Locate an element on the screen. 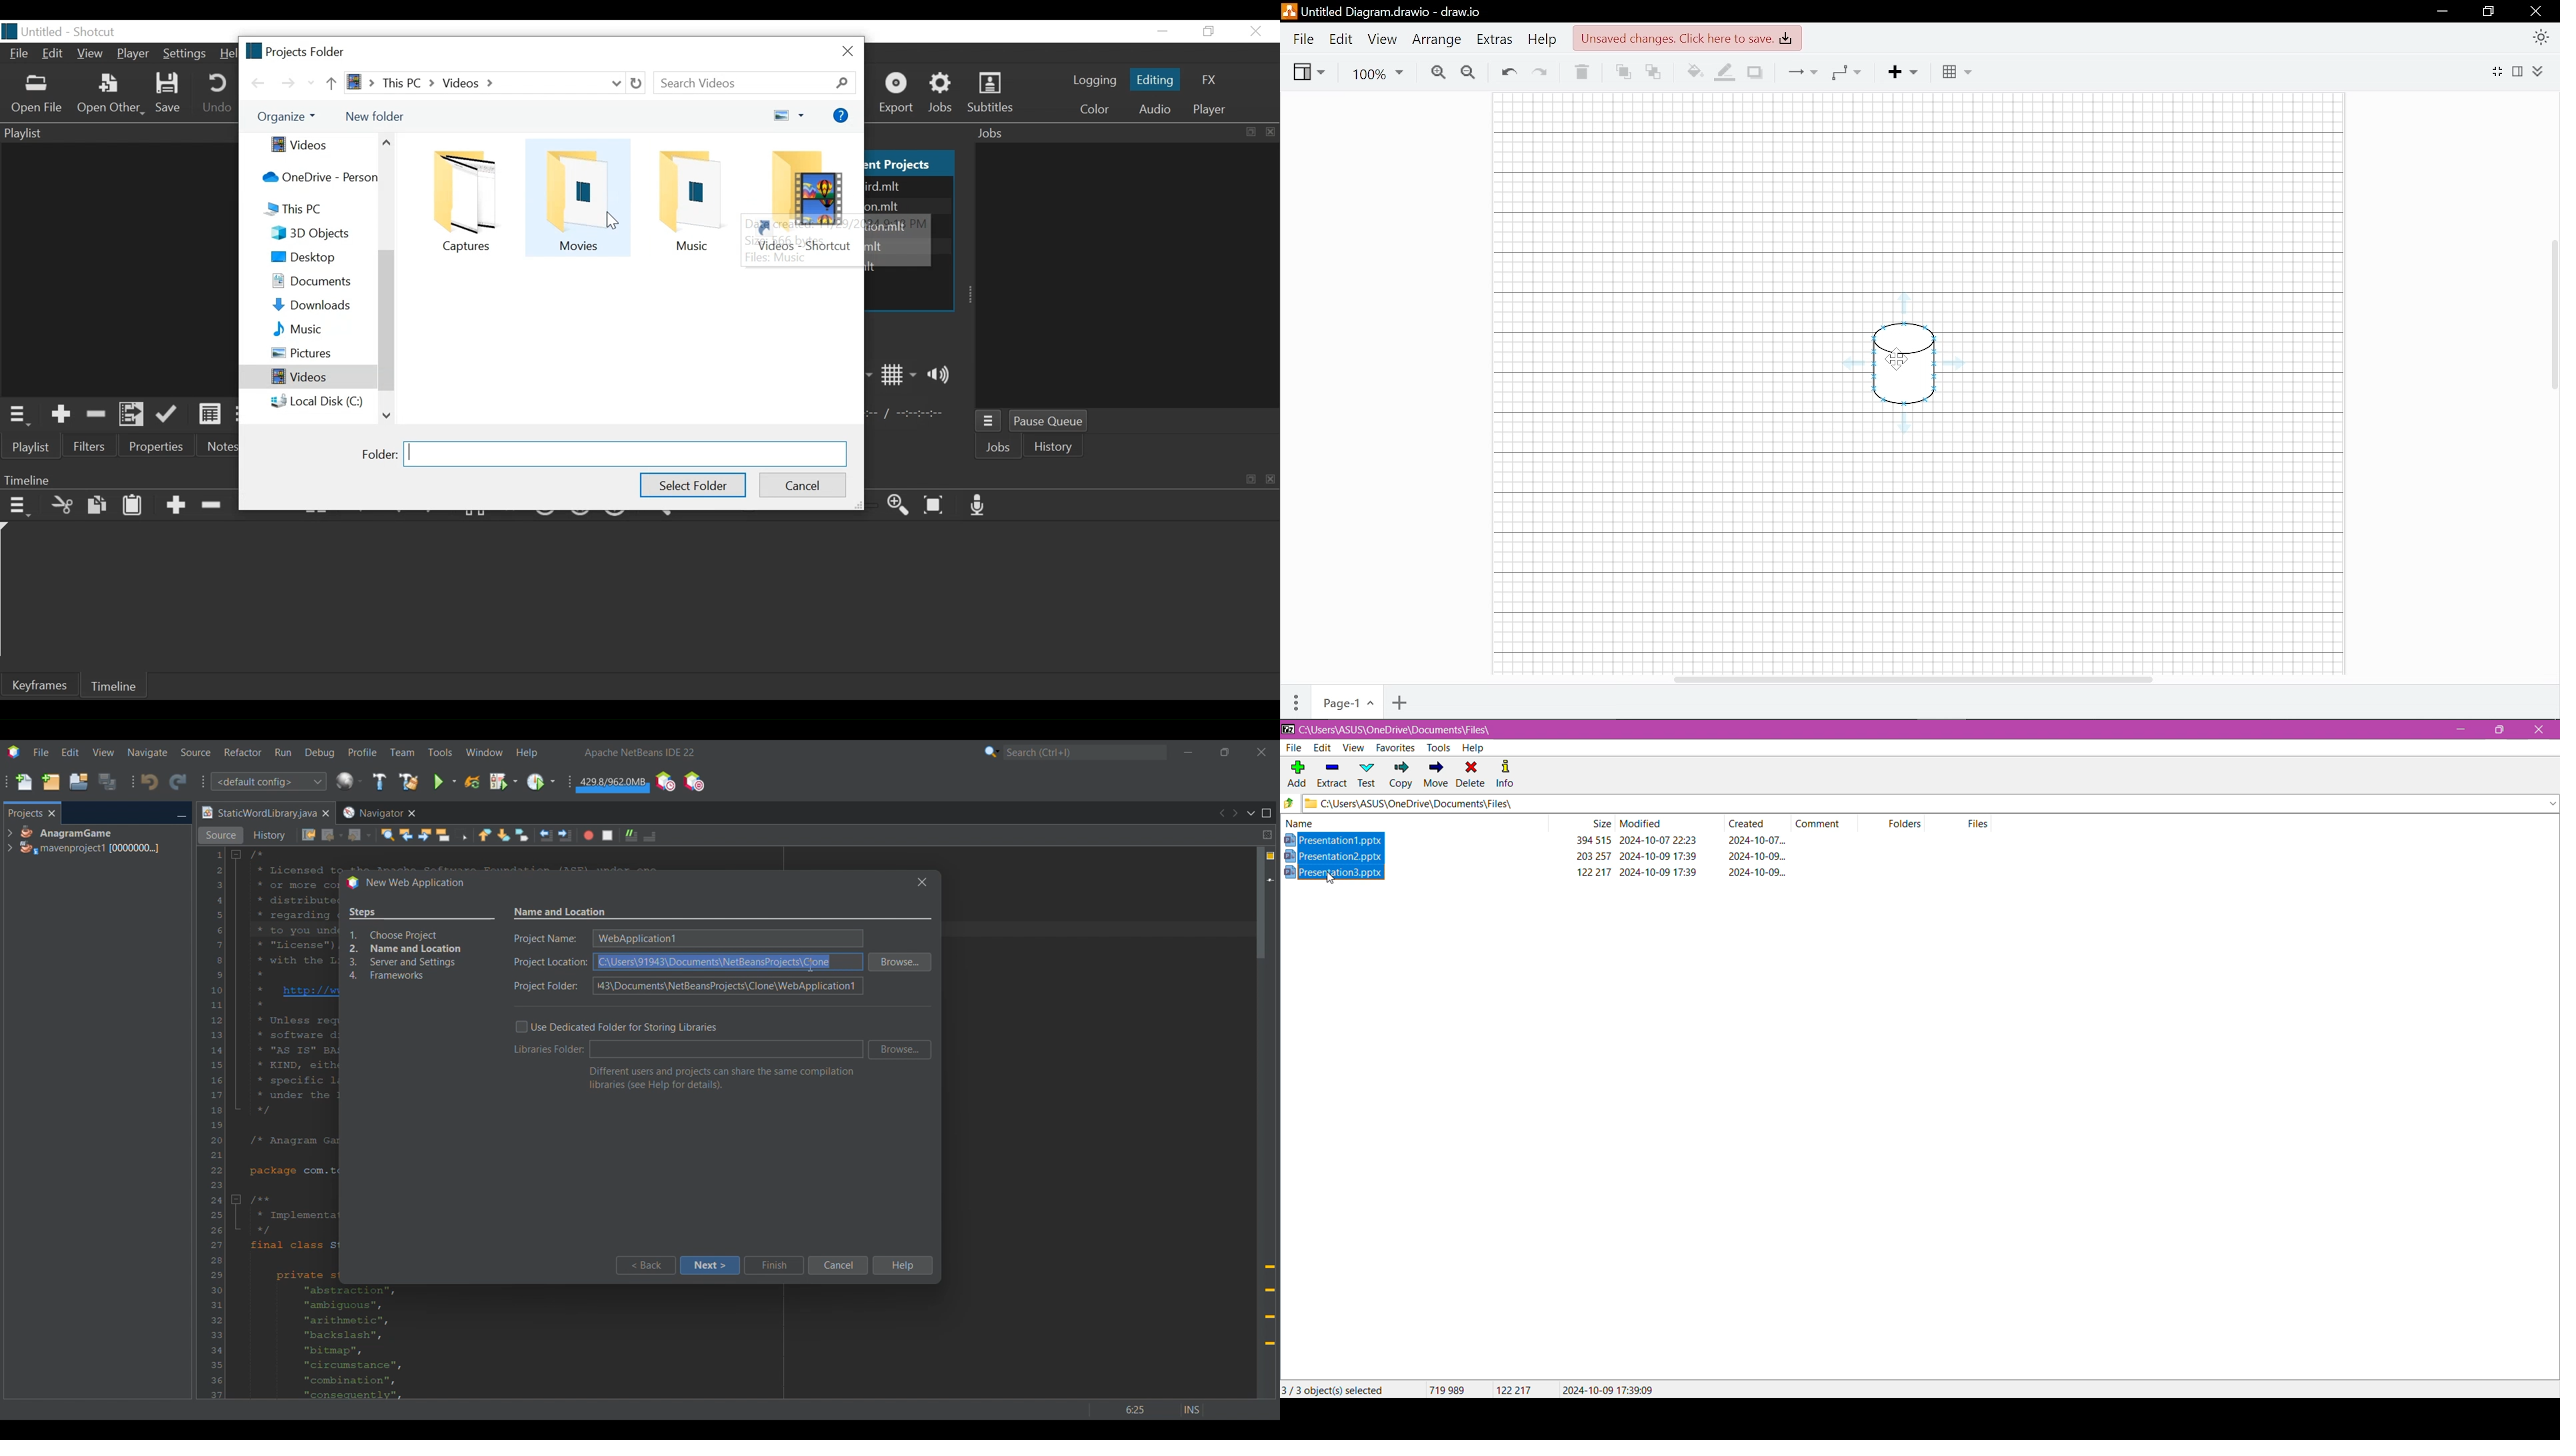 This screenshot has height=1456, width=2576. Folder is located at coordinates (685, 199).